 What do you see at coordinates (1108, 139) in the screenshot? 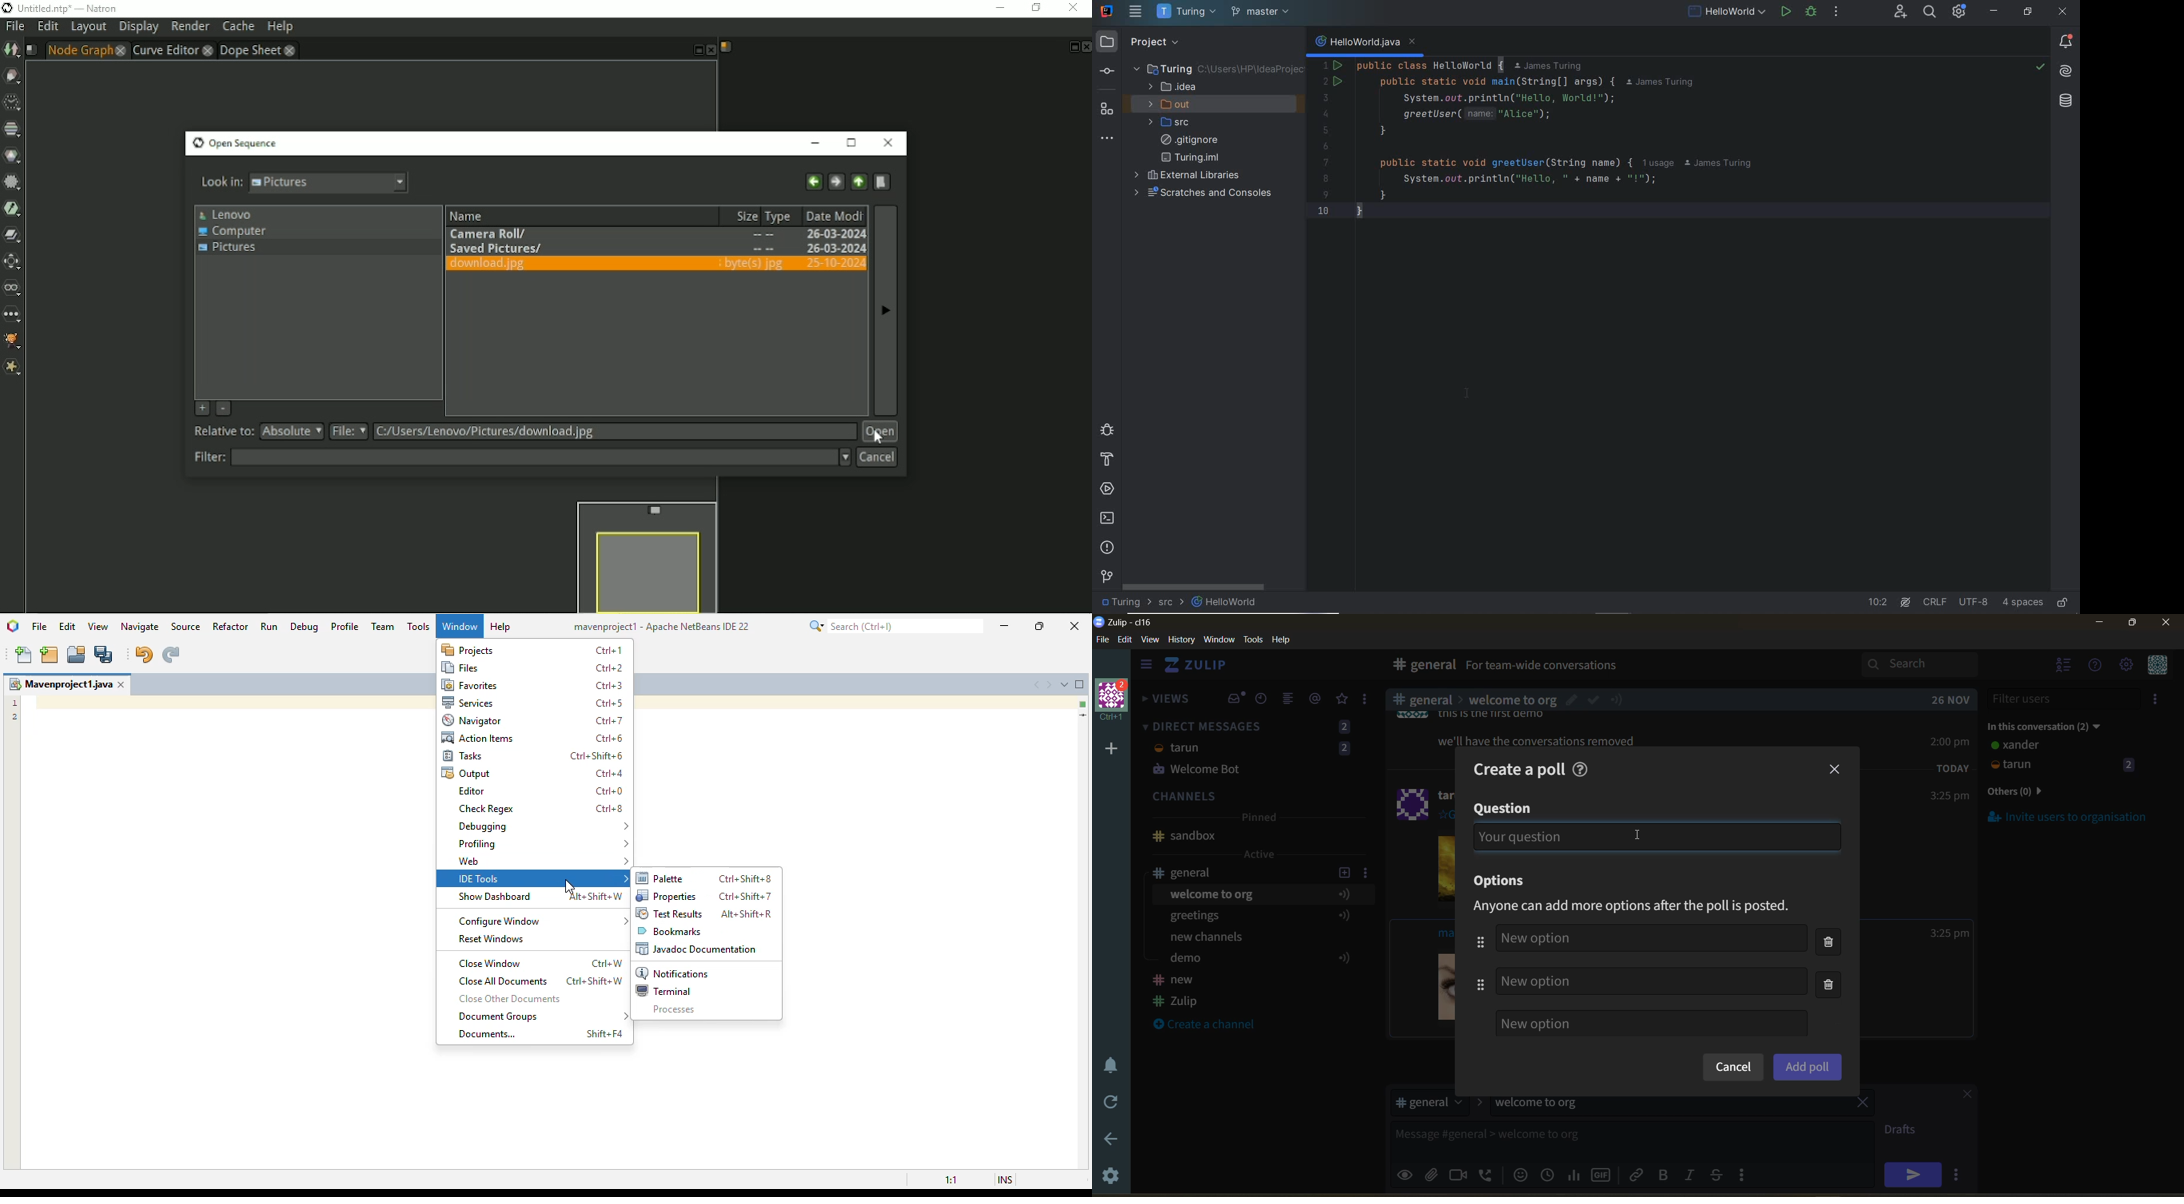
I see `more tool windows` at bounding box center [1108, 139].